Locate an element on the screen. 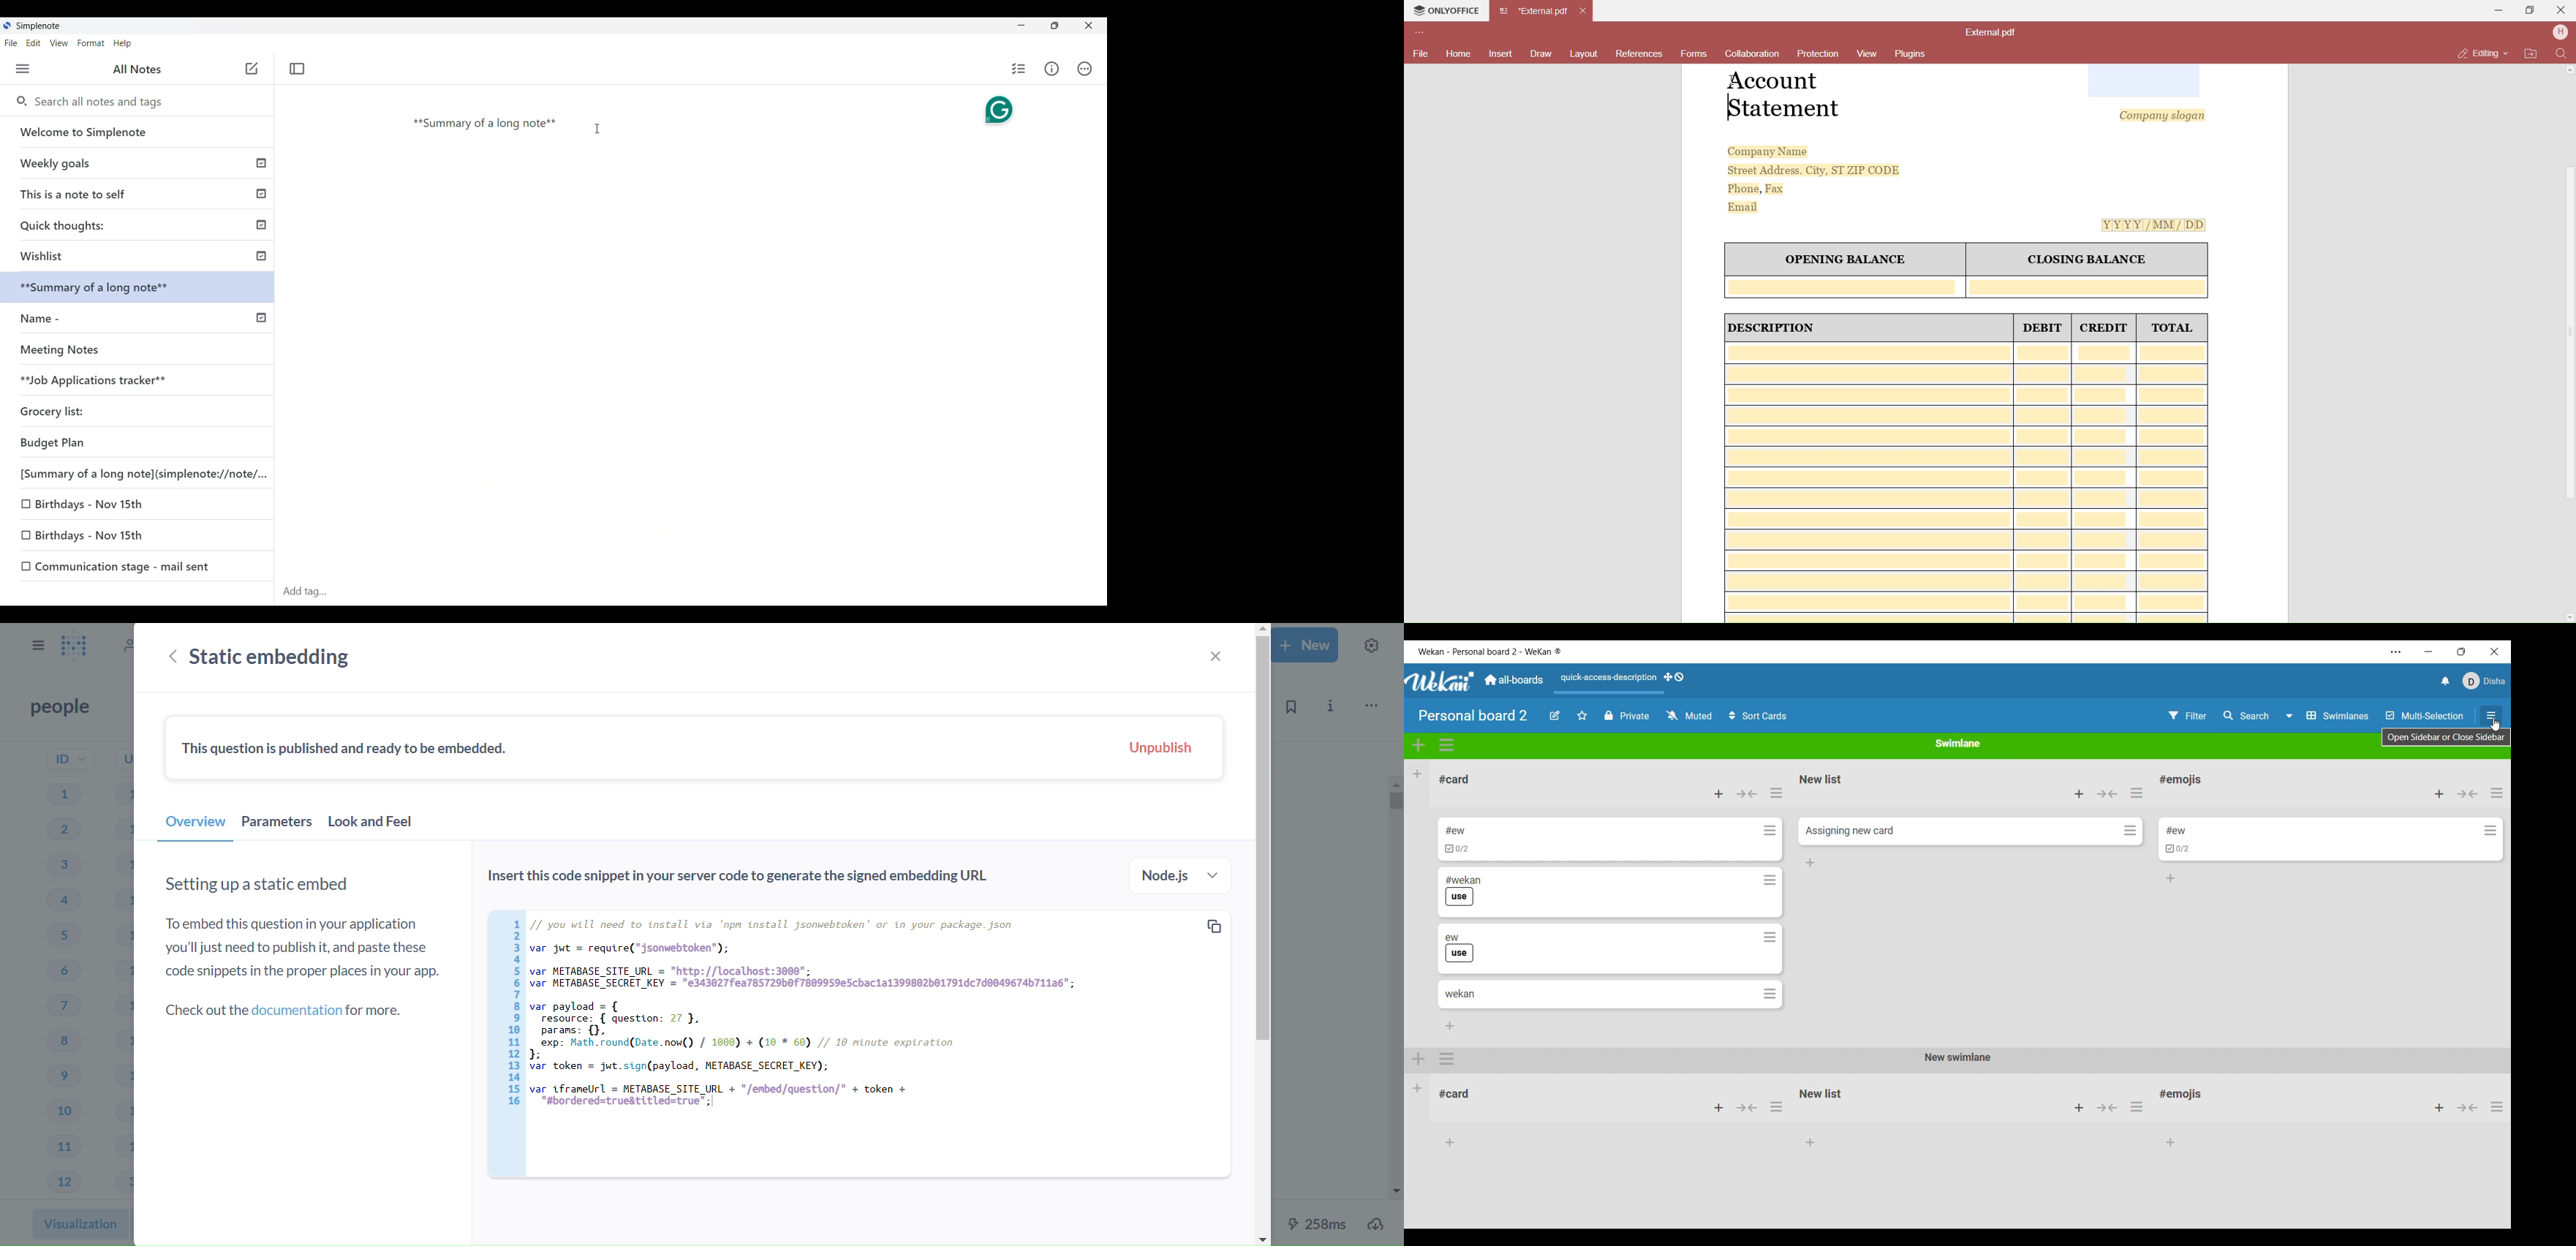  Summary of a long note is located at coordinates (137, 286).